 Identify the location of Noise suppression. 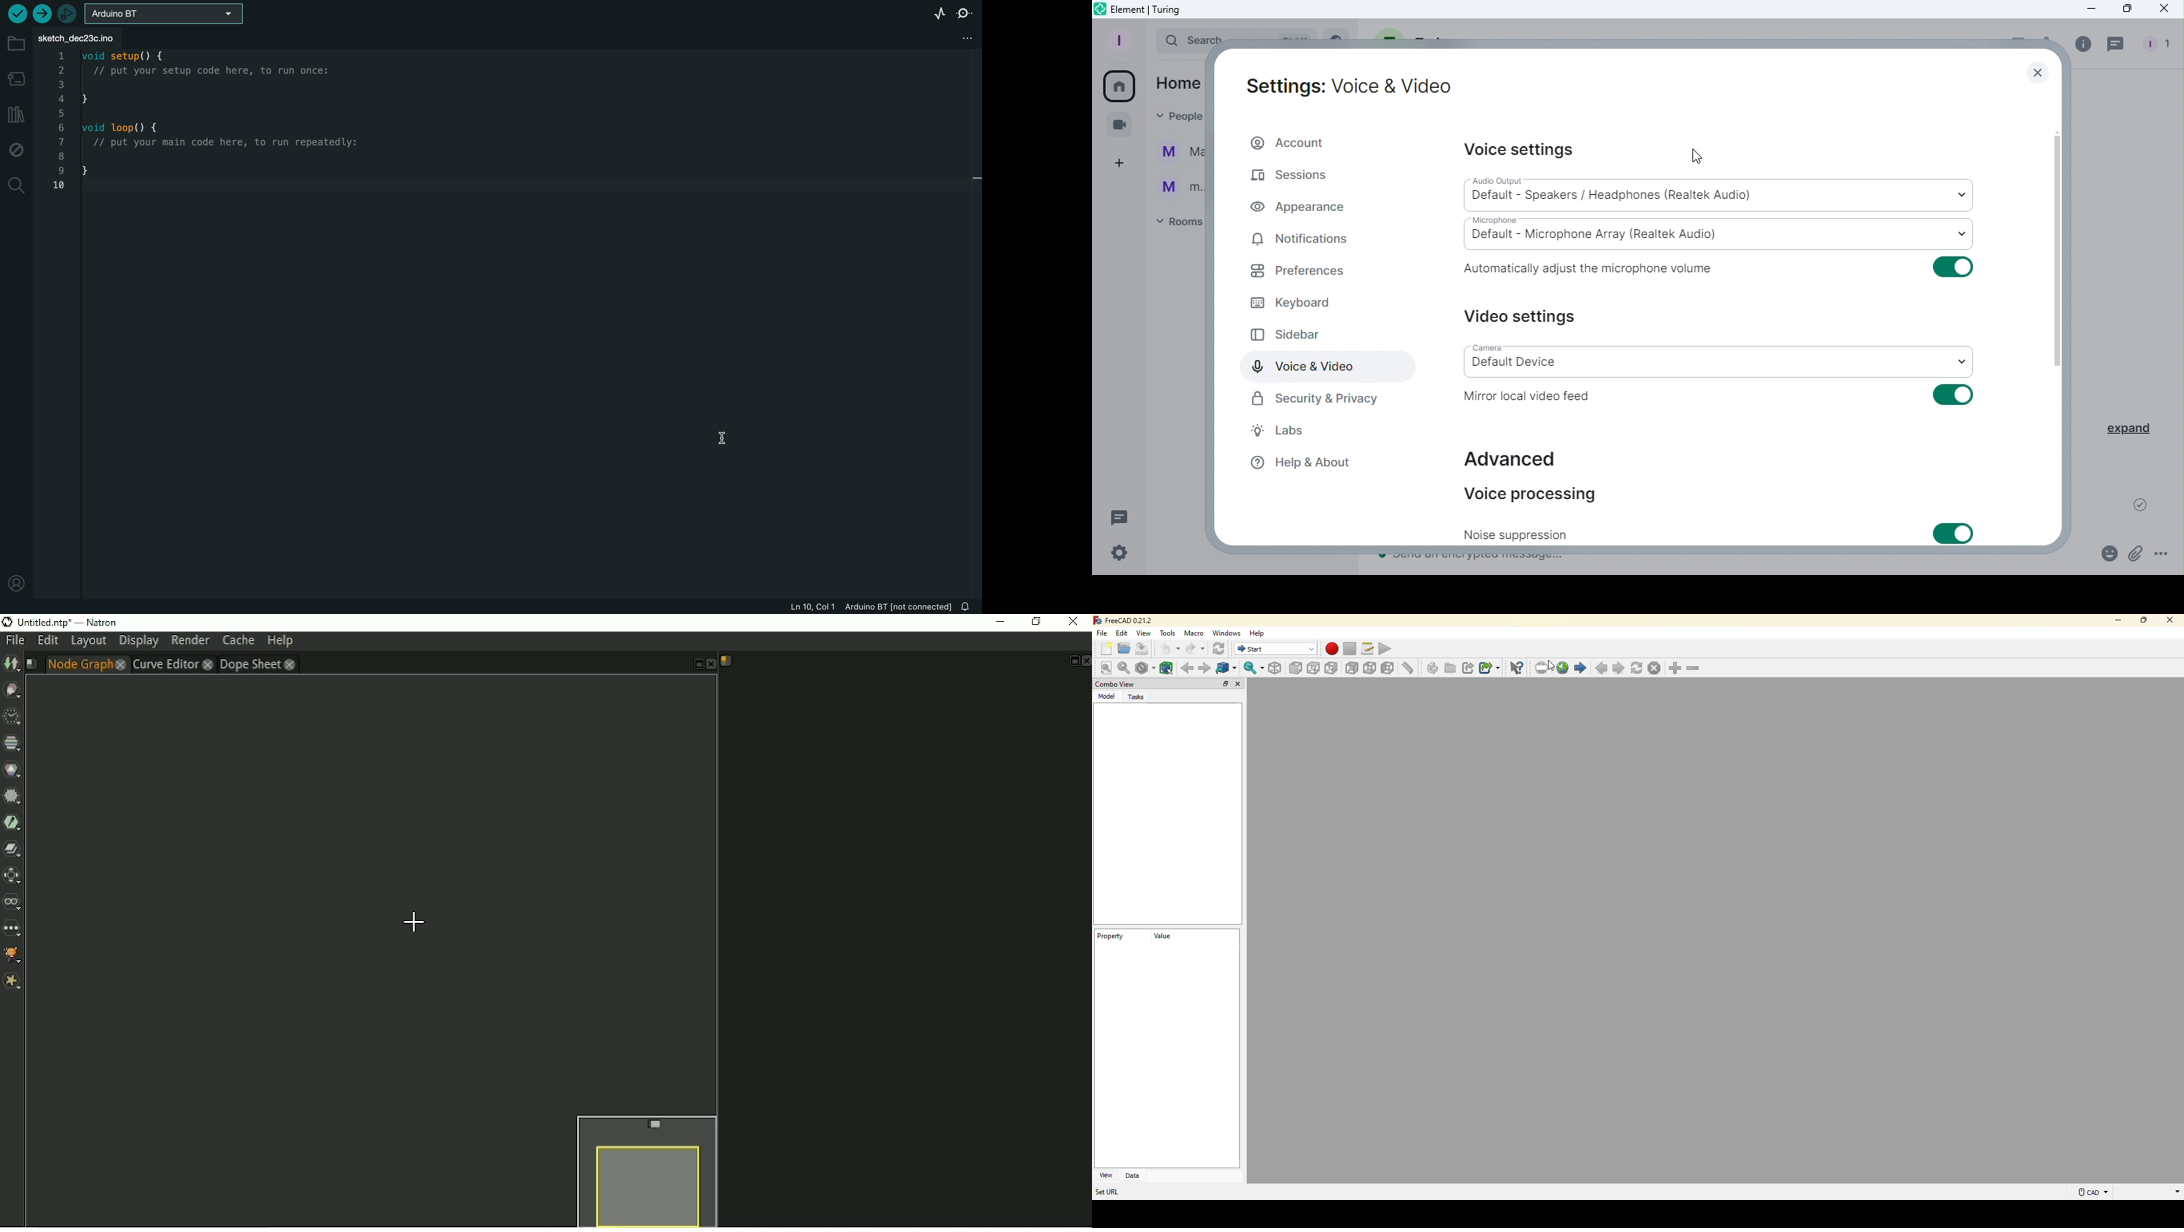
(1525, 535).